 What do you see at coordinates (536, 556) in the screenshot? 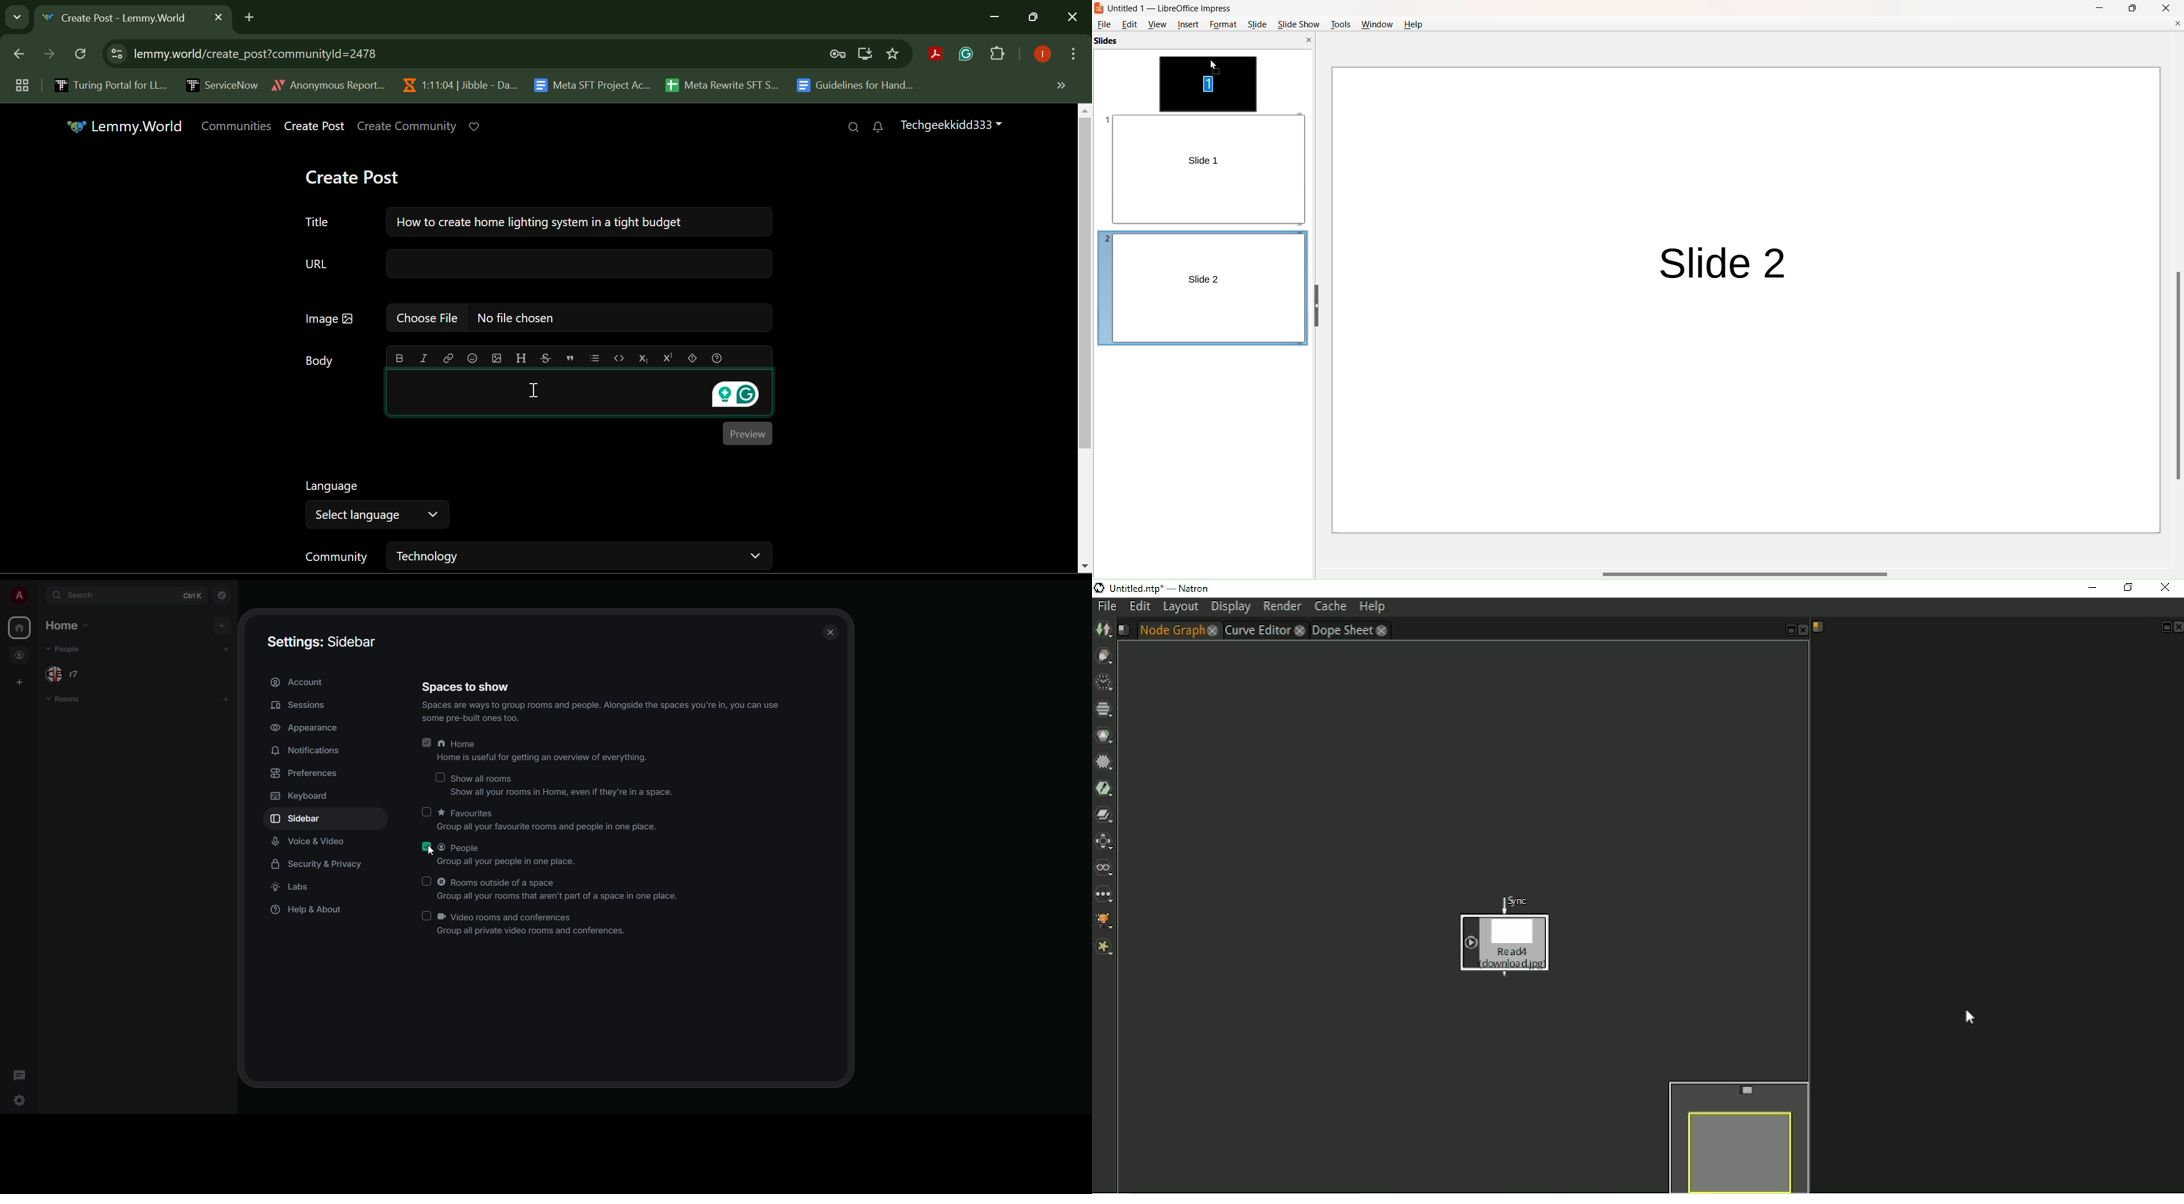
I see `Community Selection Filter ` at bounding box center [536, 556].